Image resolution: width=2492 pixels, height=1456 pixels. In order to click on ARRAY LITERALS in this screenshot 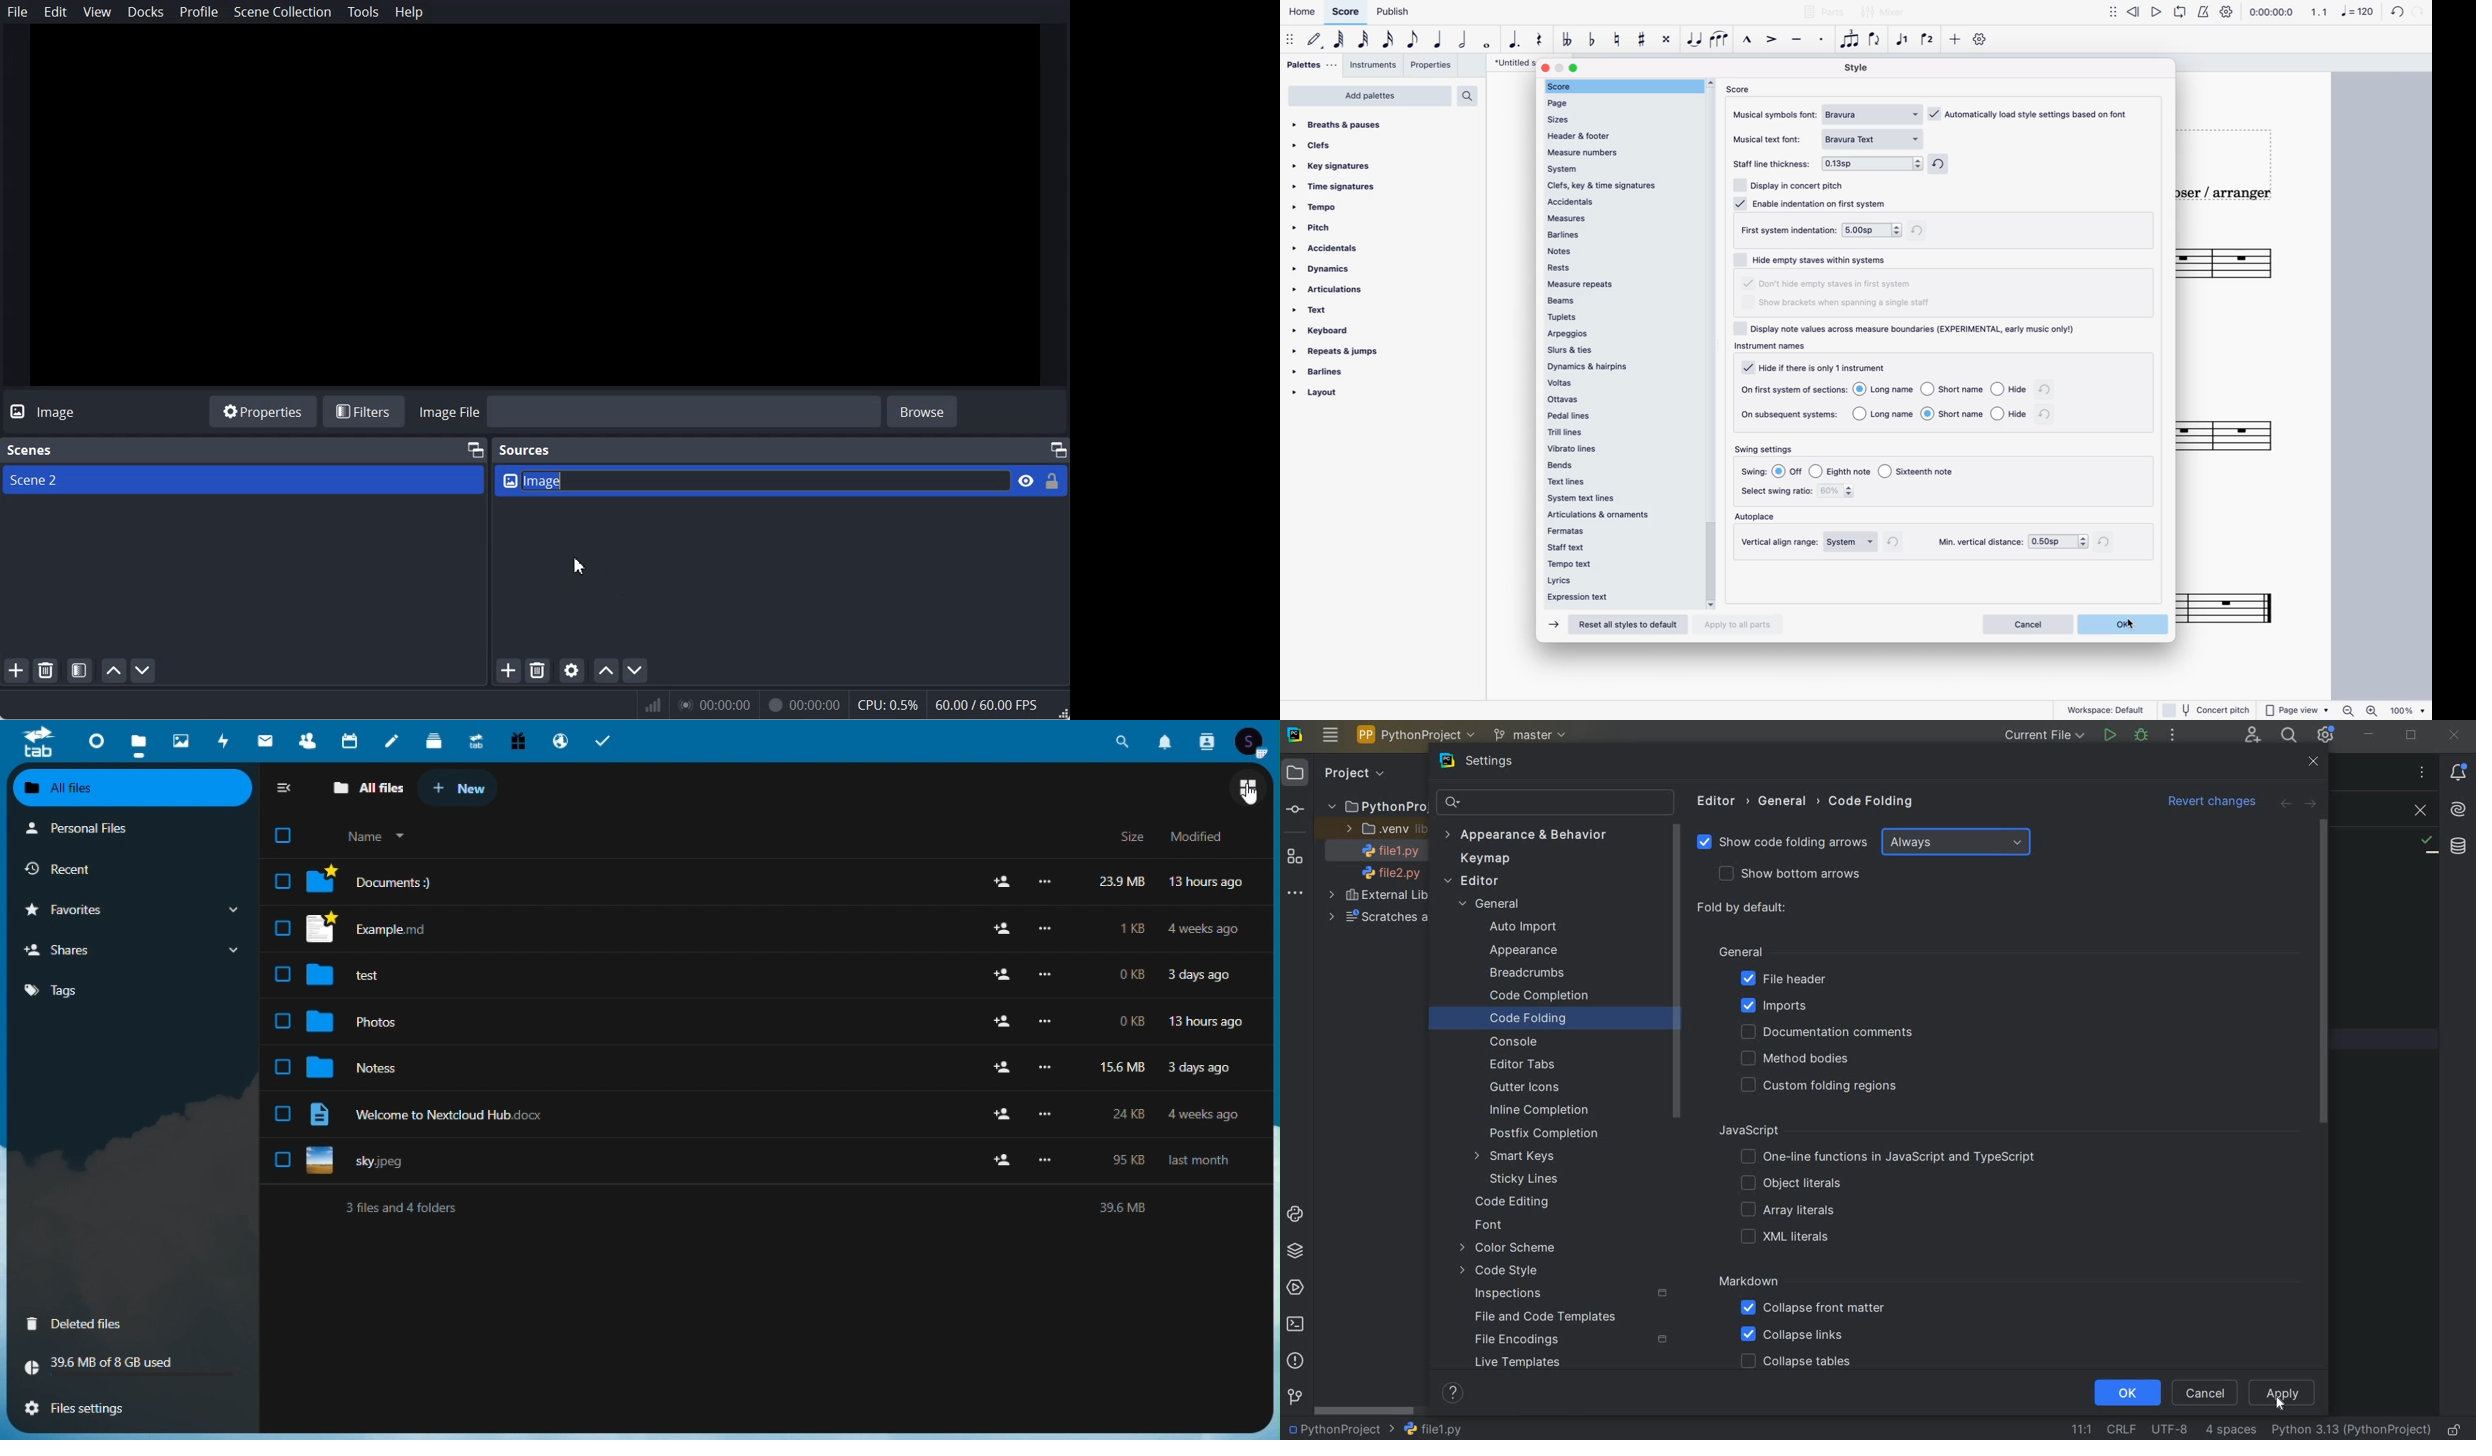, I will do `click(1787, 1211)`.